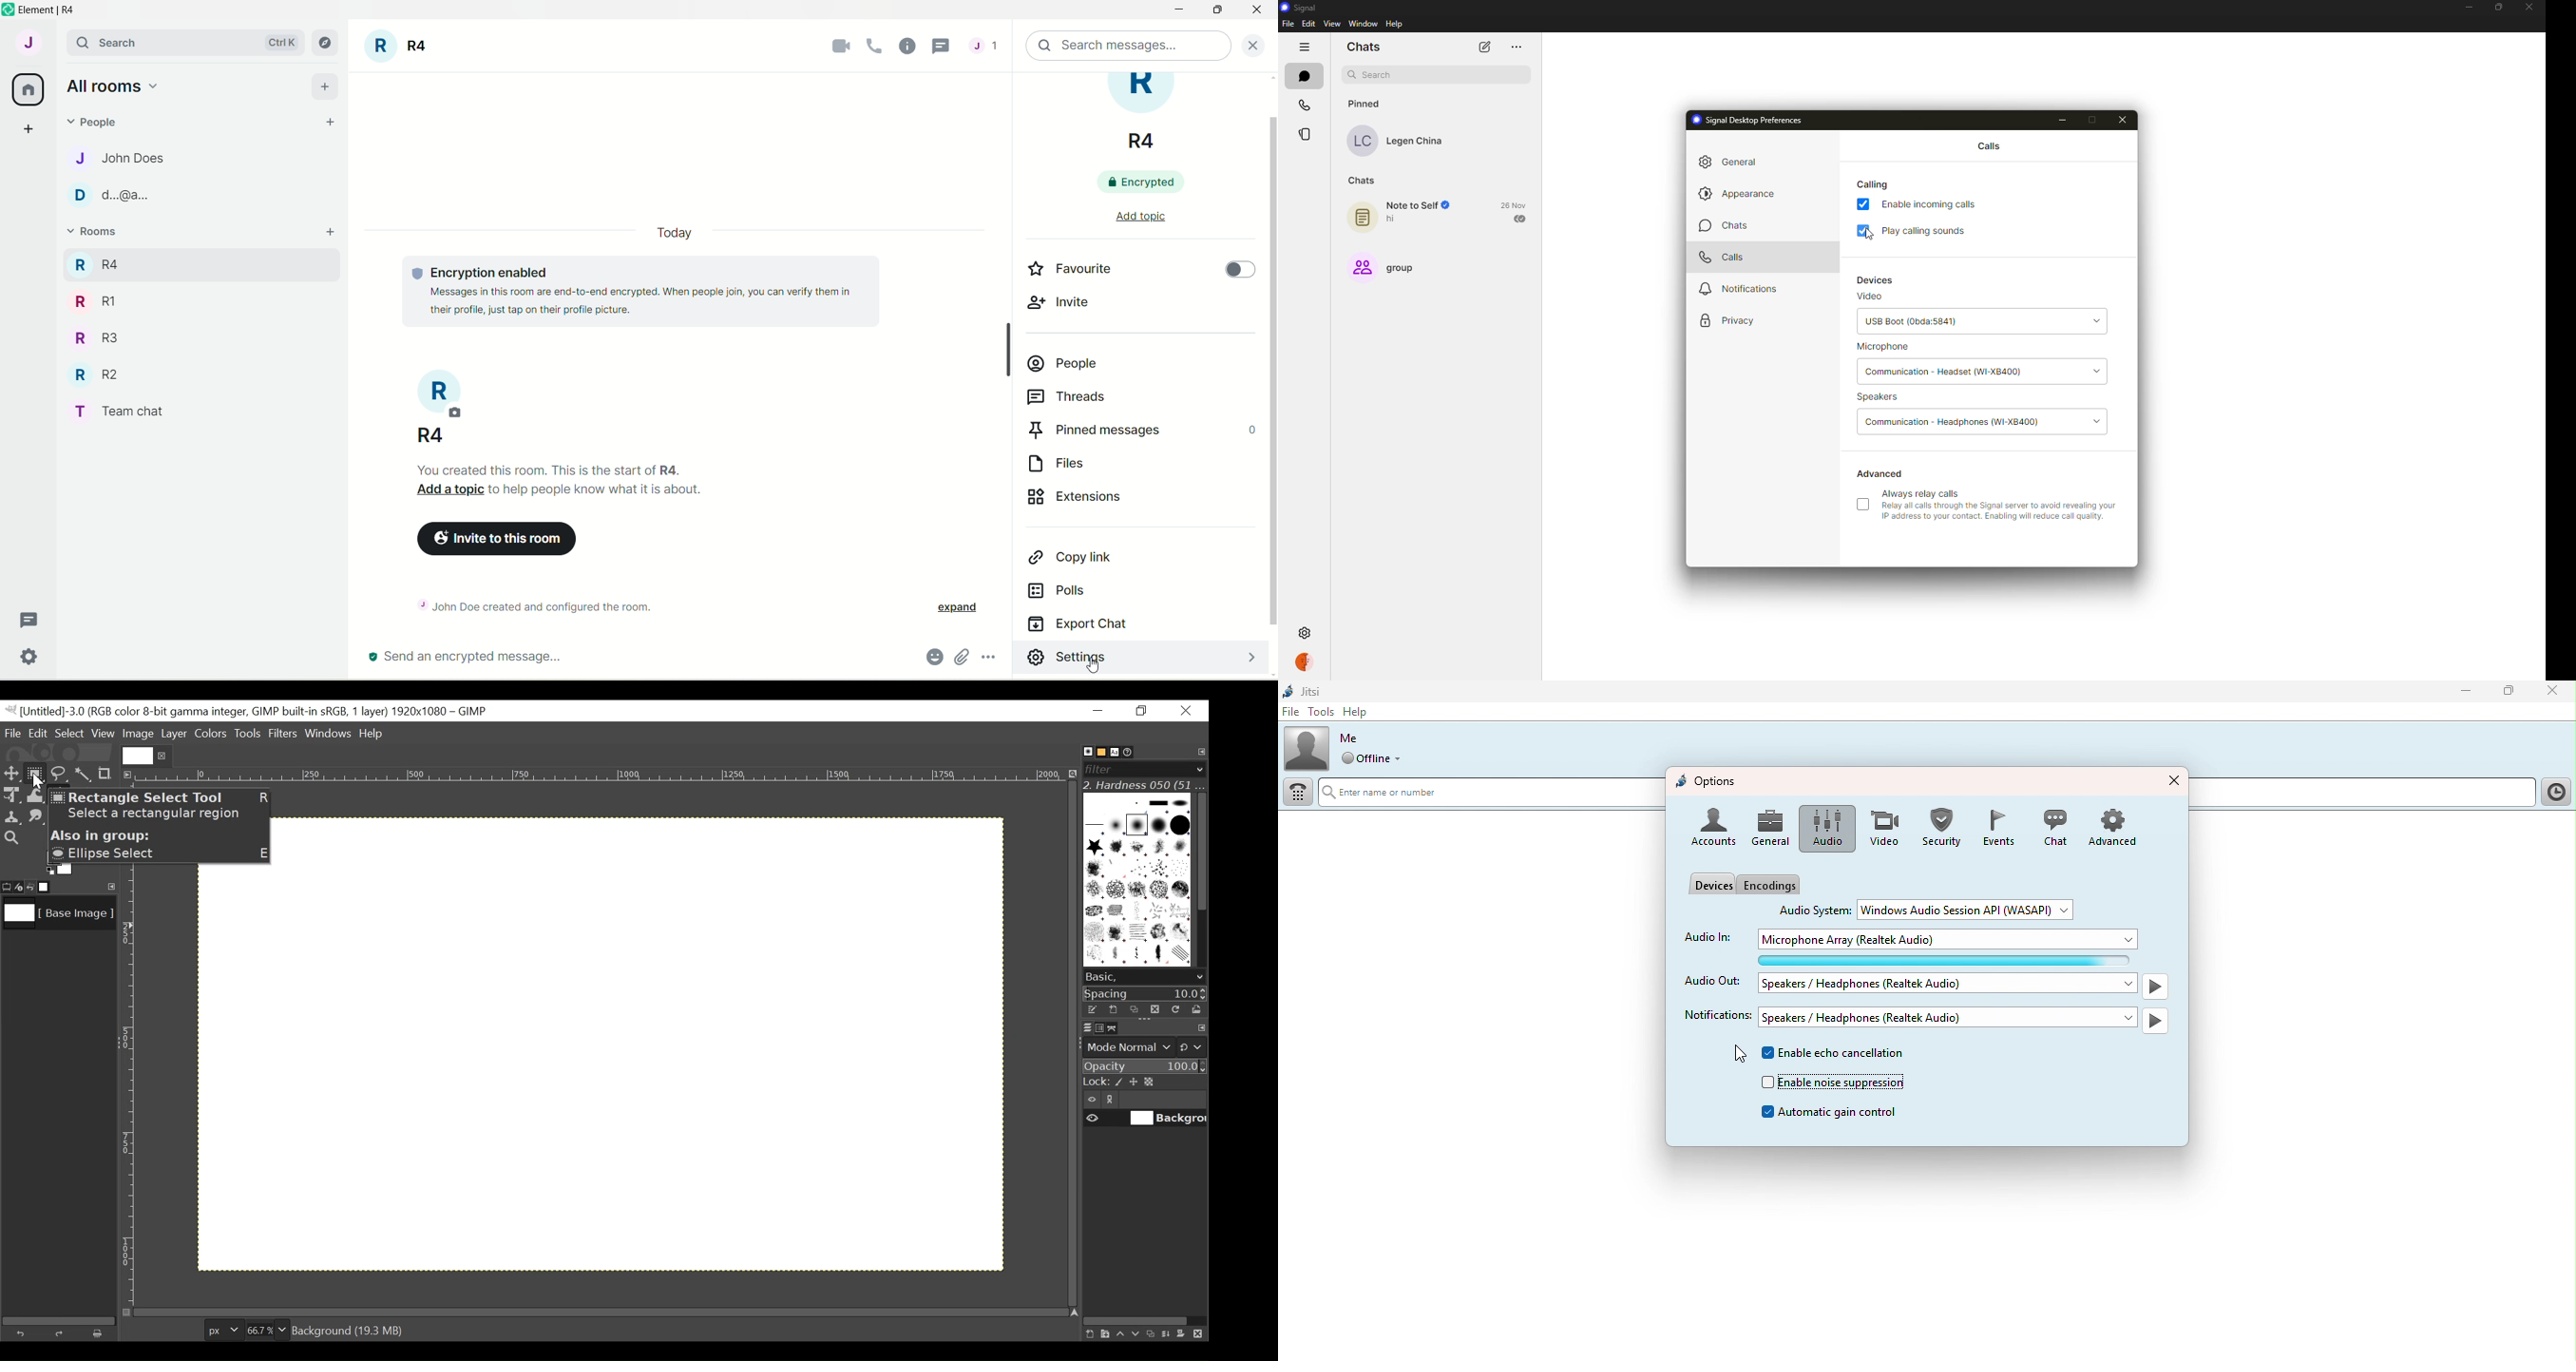  I want to click on Audio out, so click(1713, 983).